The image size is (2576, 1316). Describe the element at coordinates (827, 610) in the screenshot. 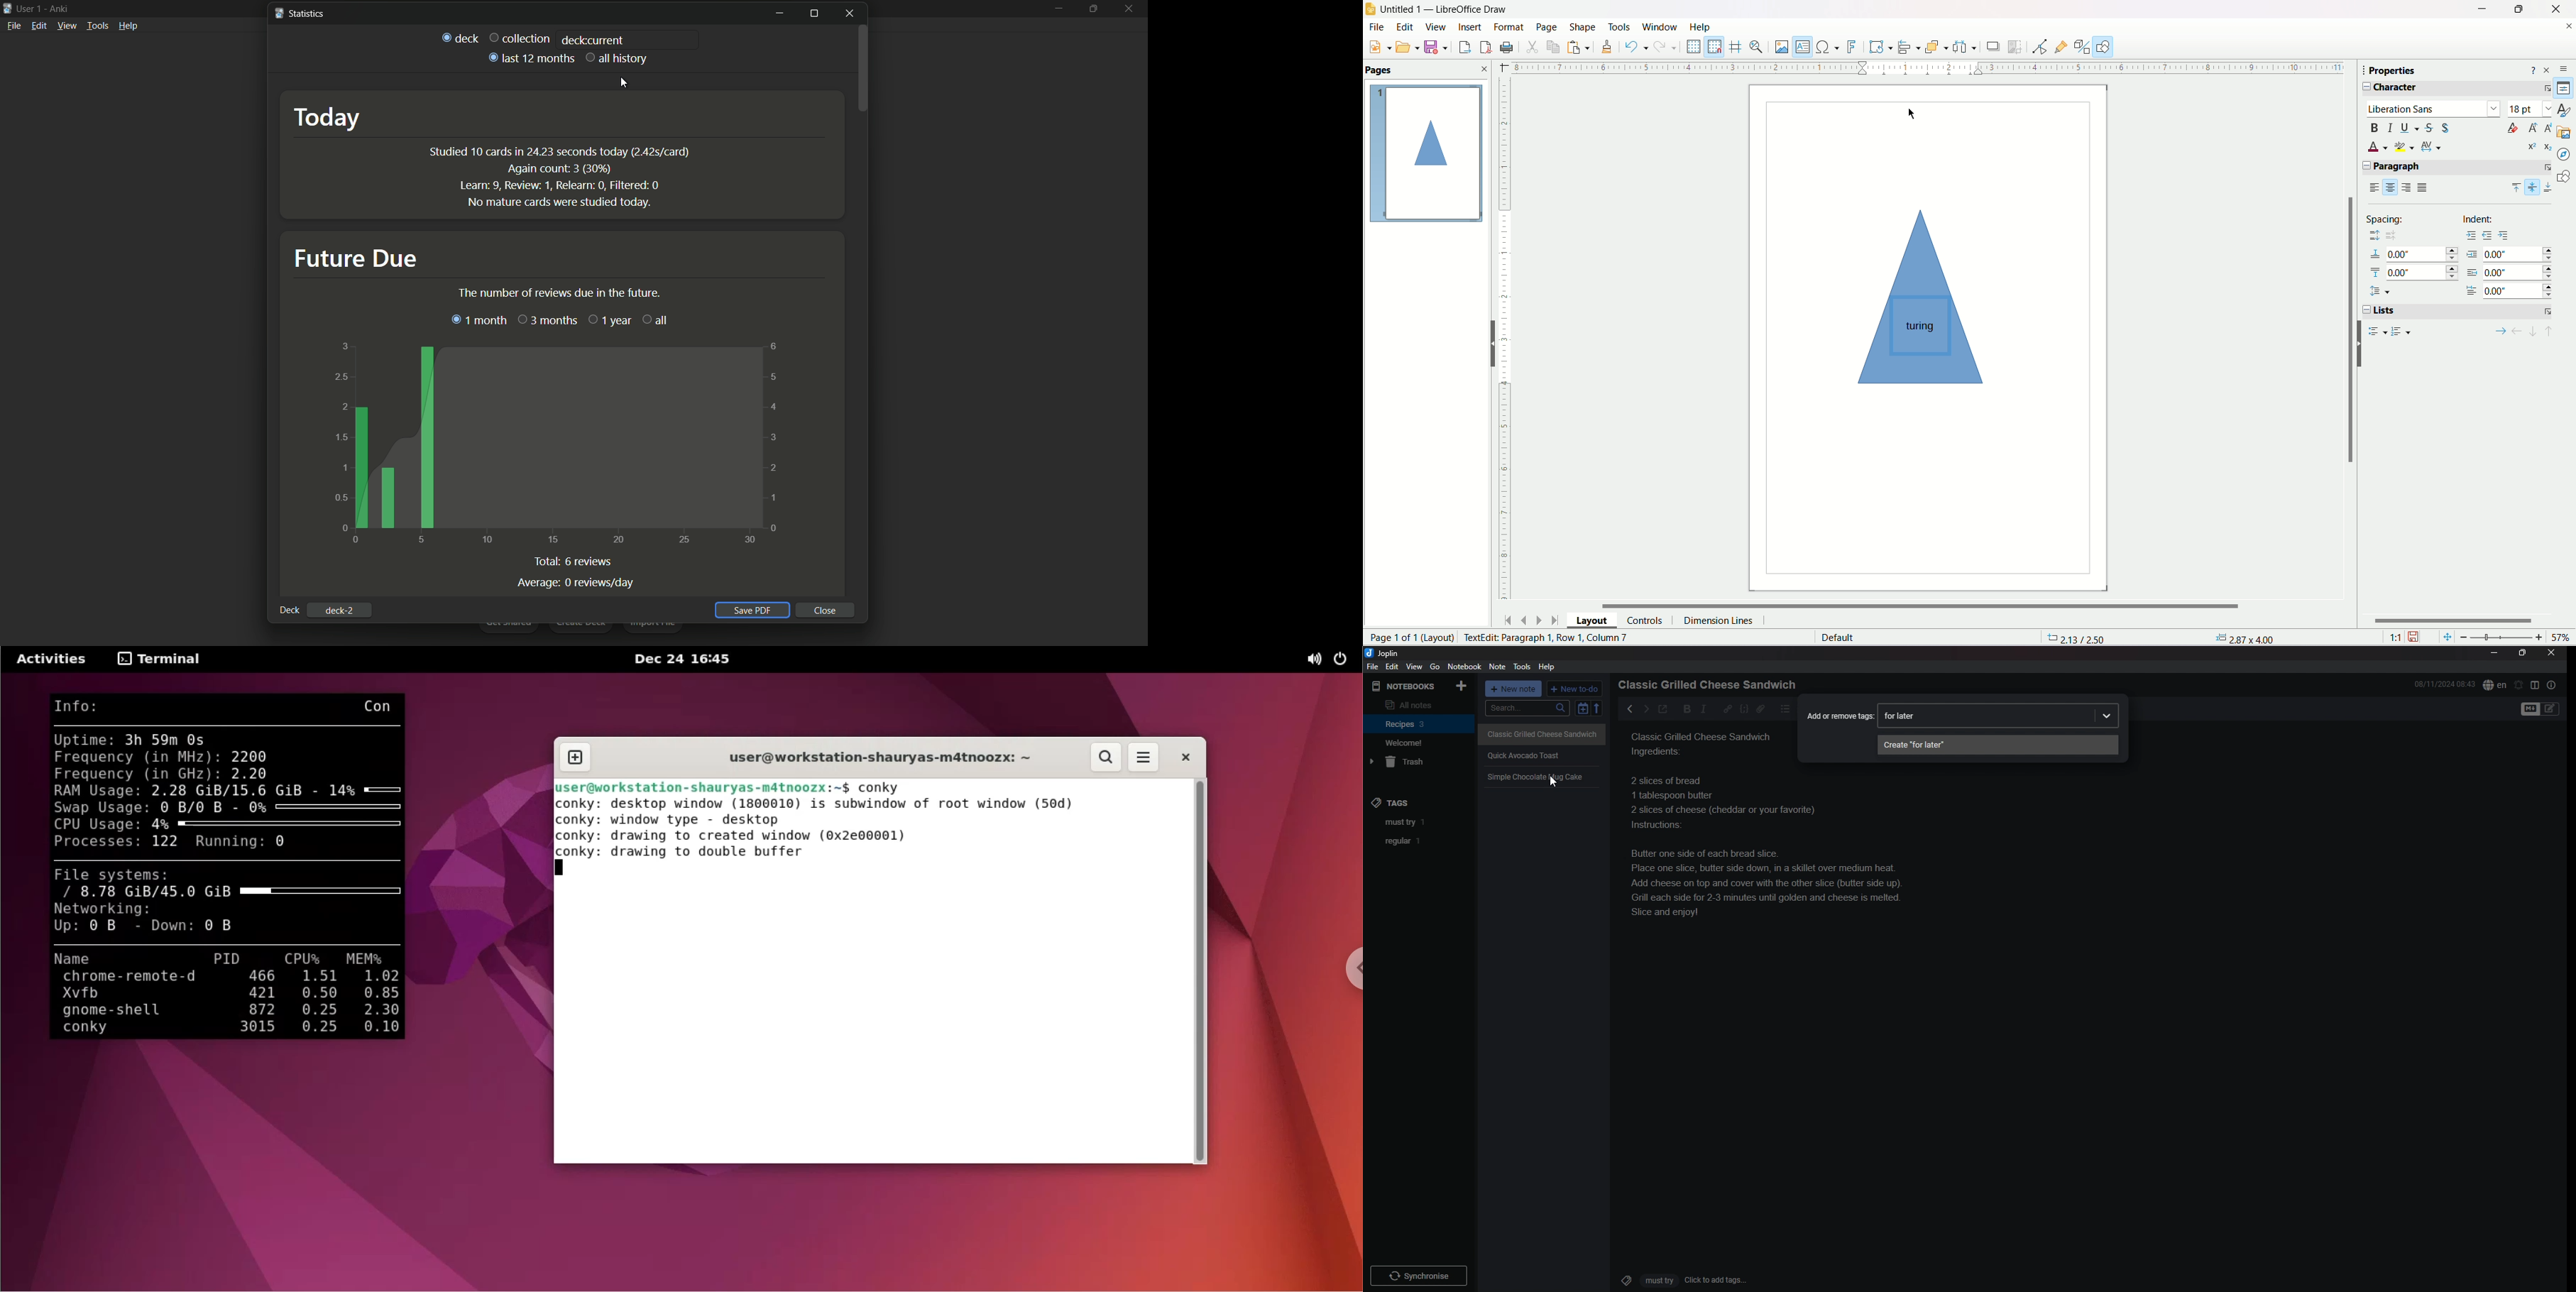

I see `Close` at that location.